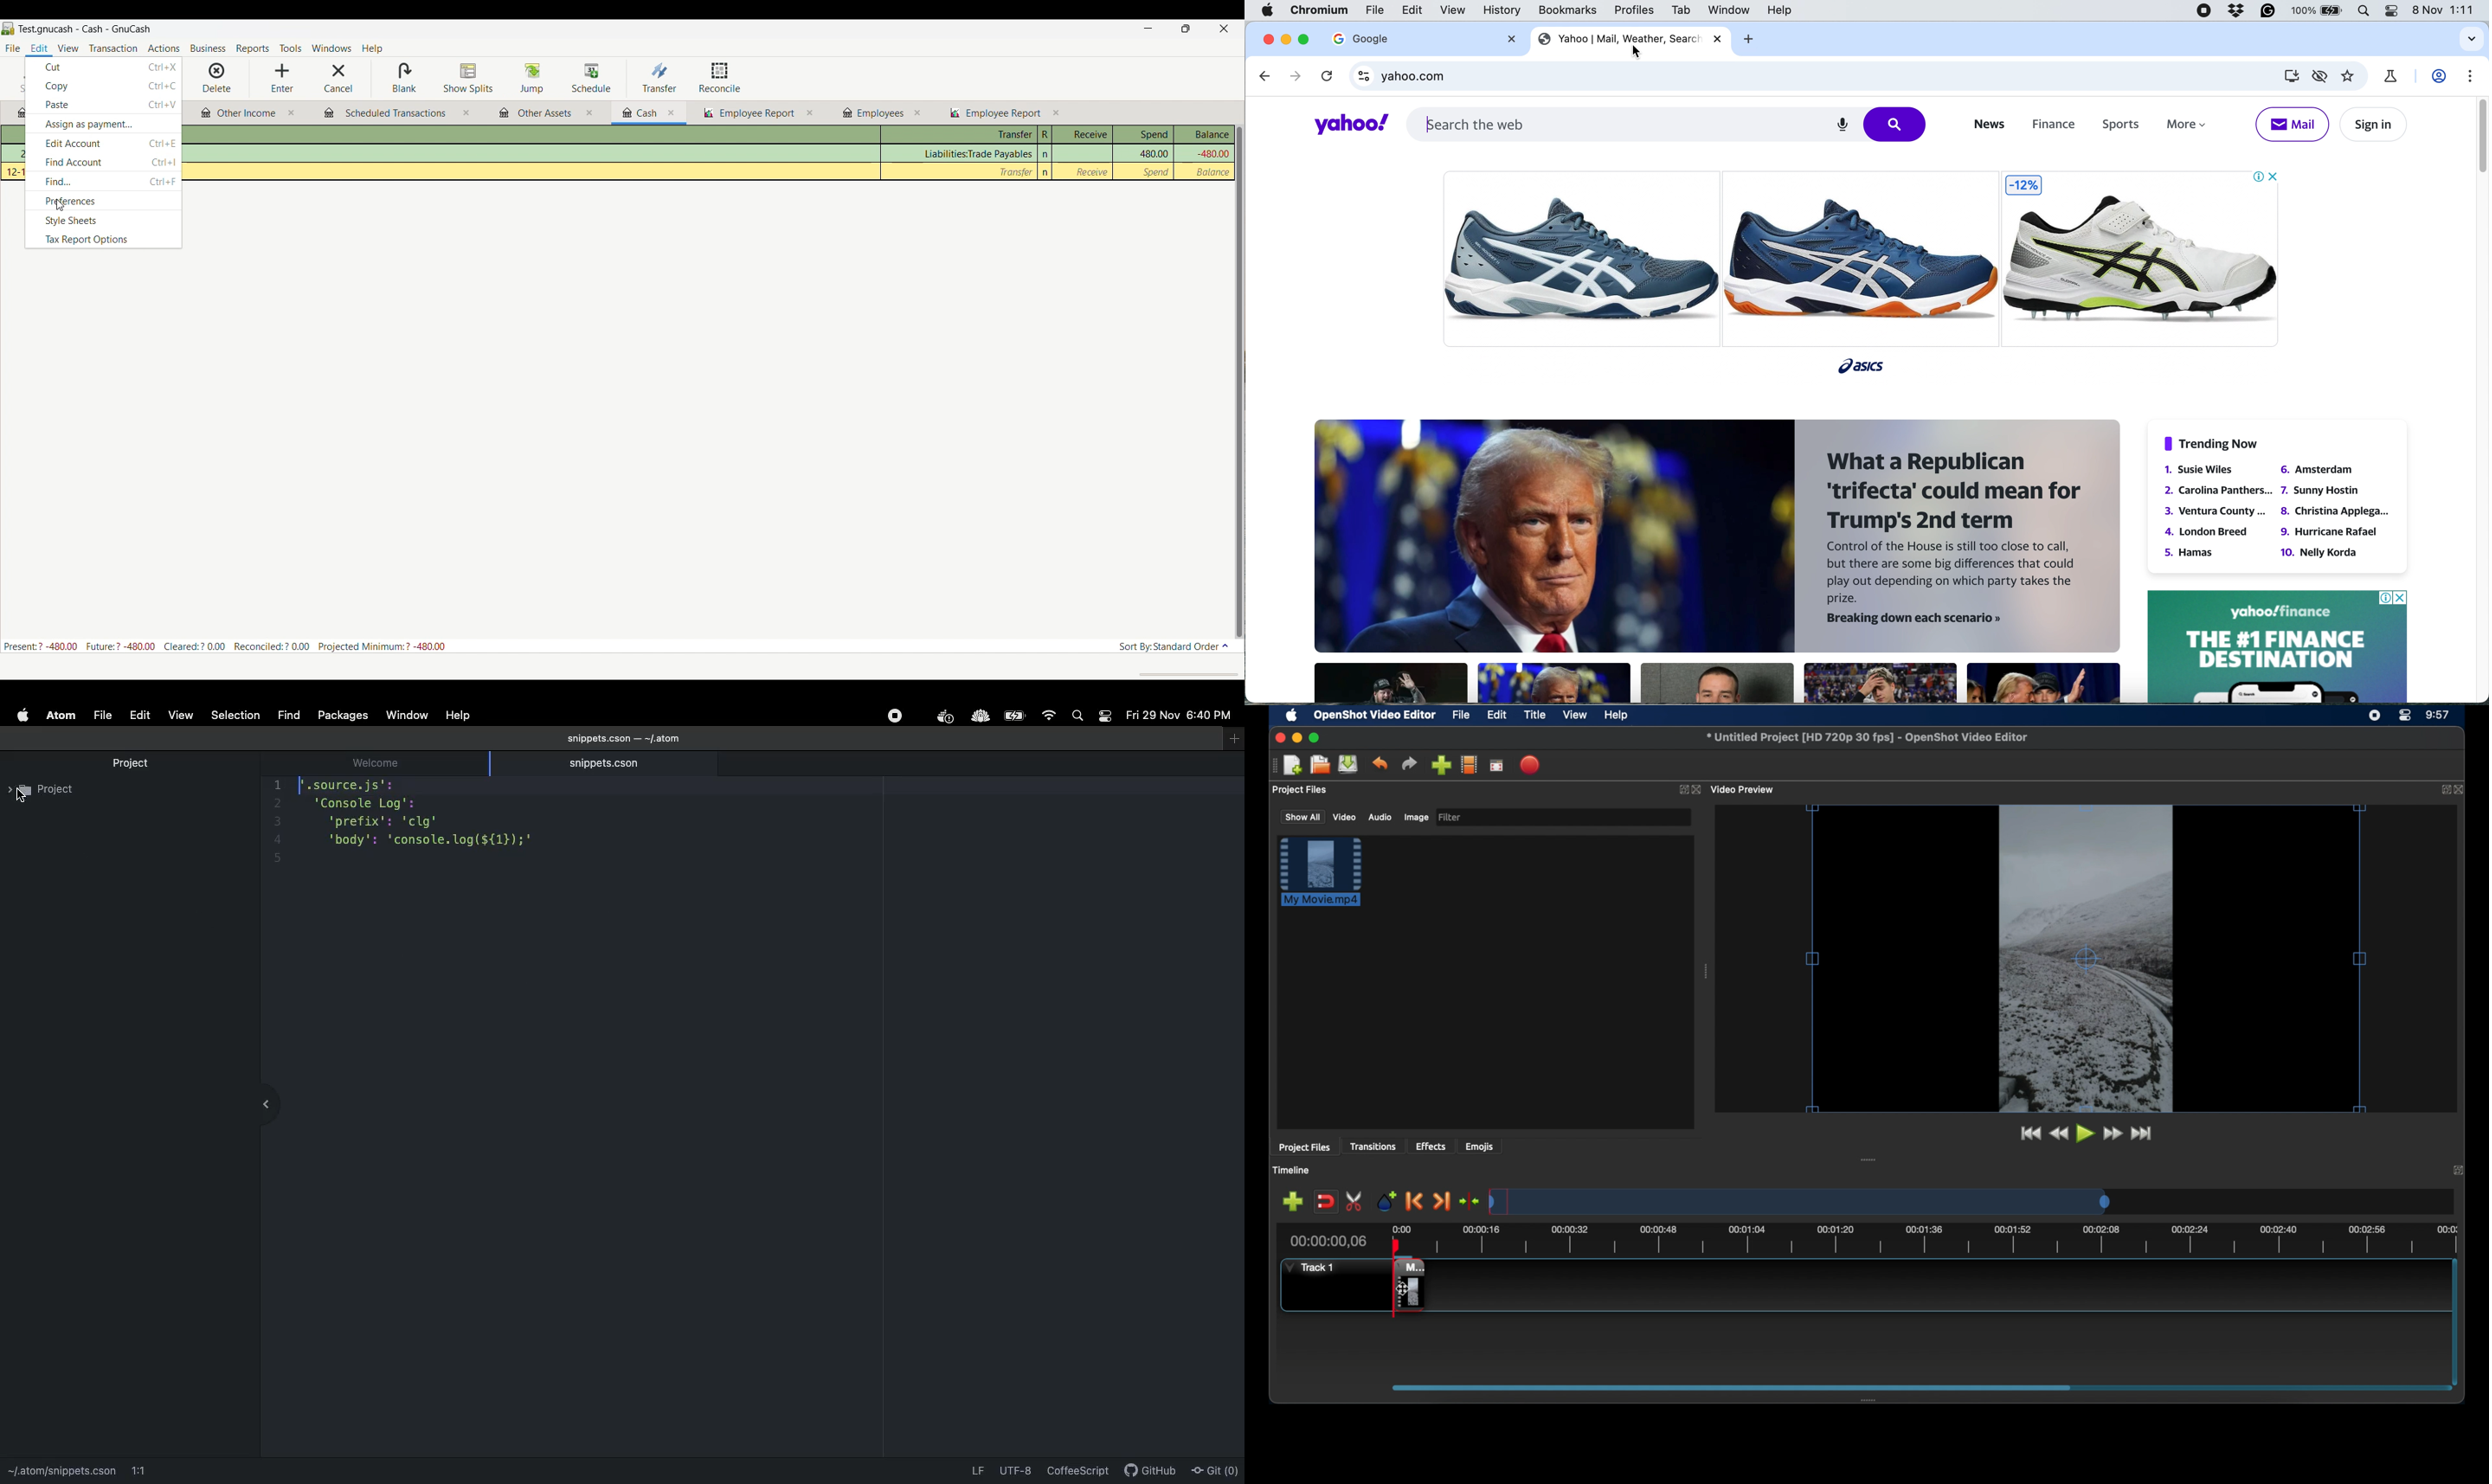  Describe the element at coordinates (1313, 1268) in the screenshot. I see `track 1` at that location.